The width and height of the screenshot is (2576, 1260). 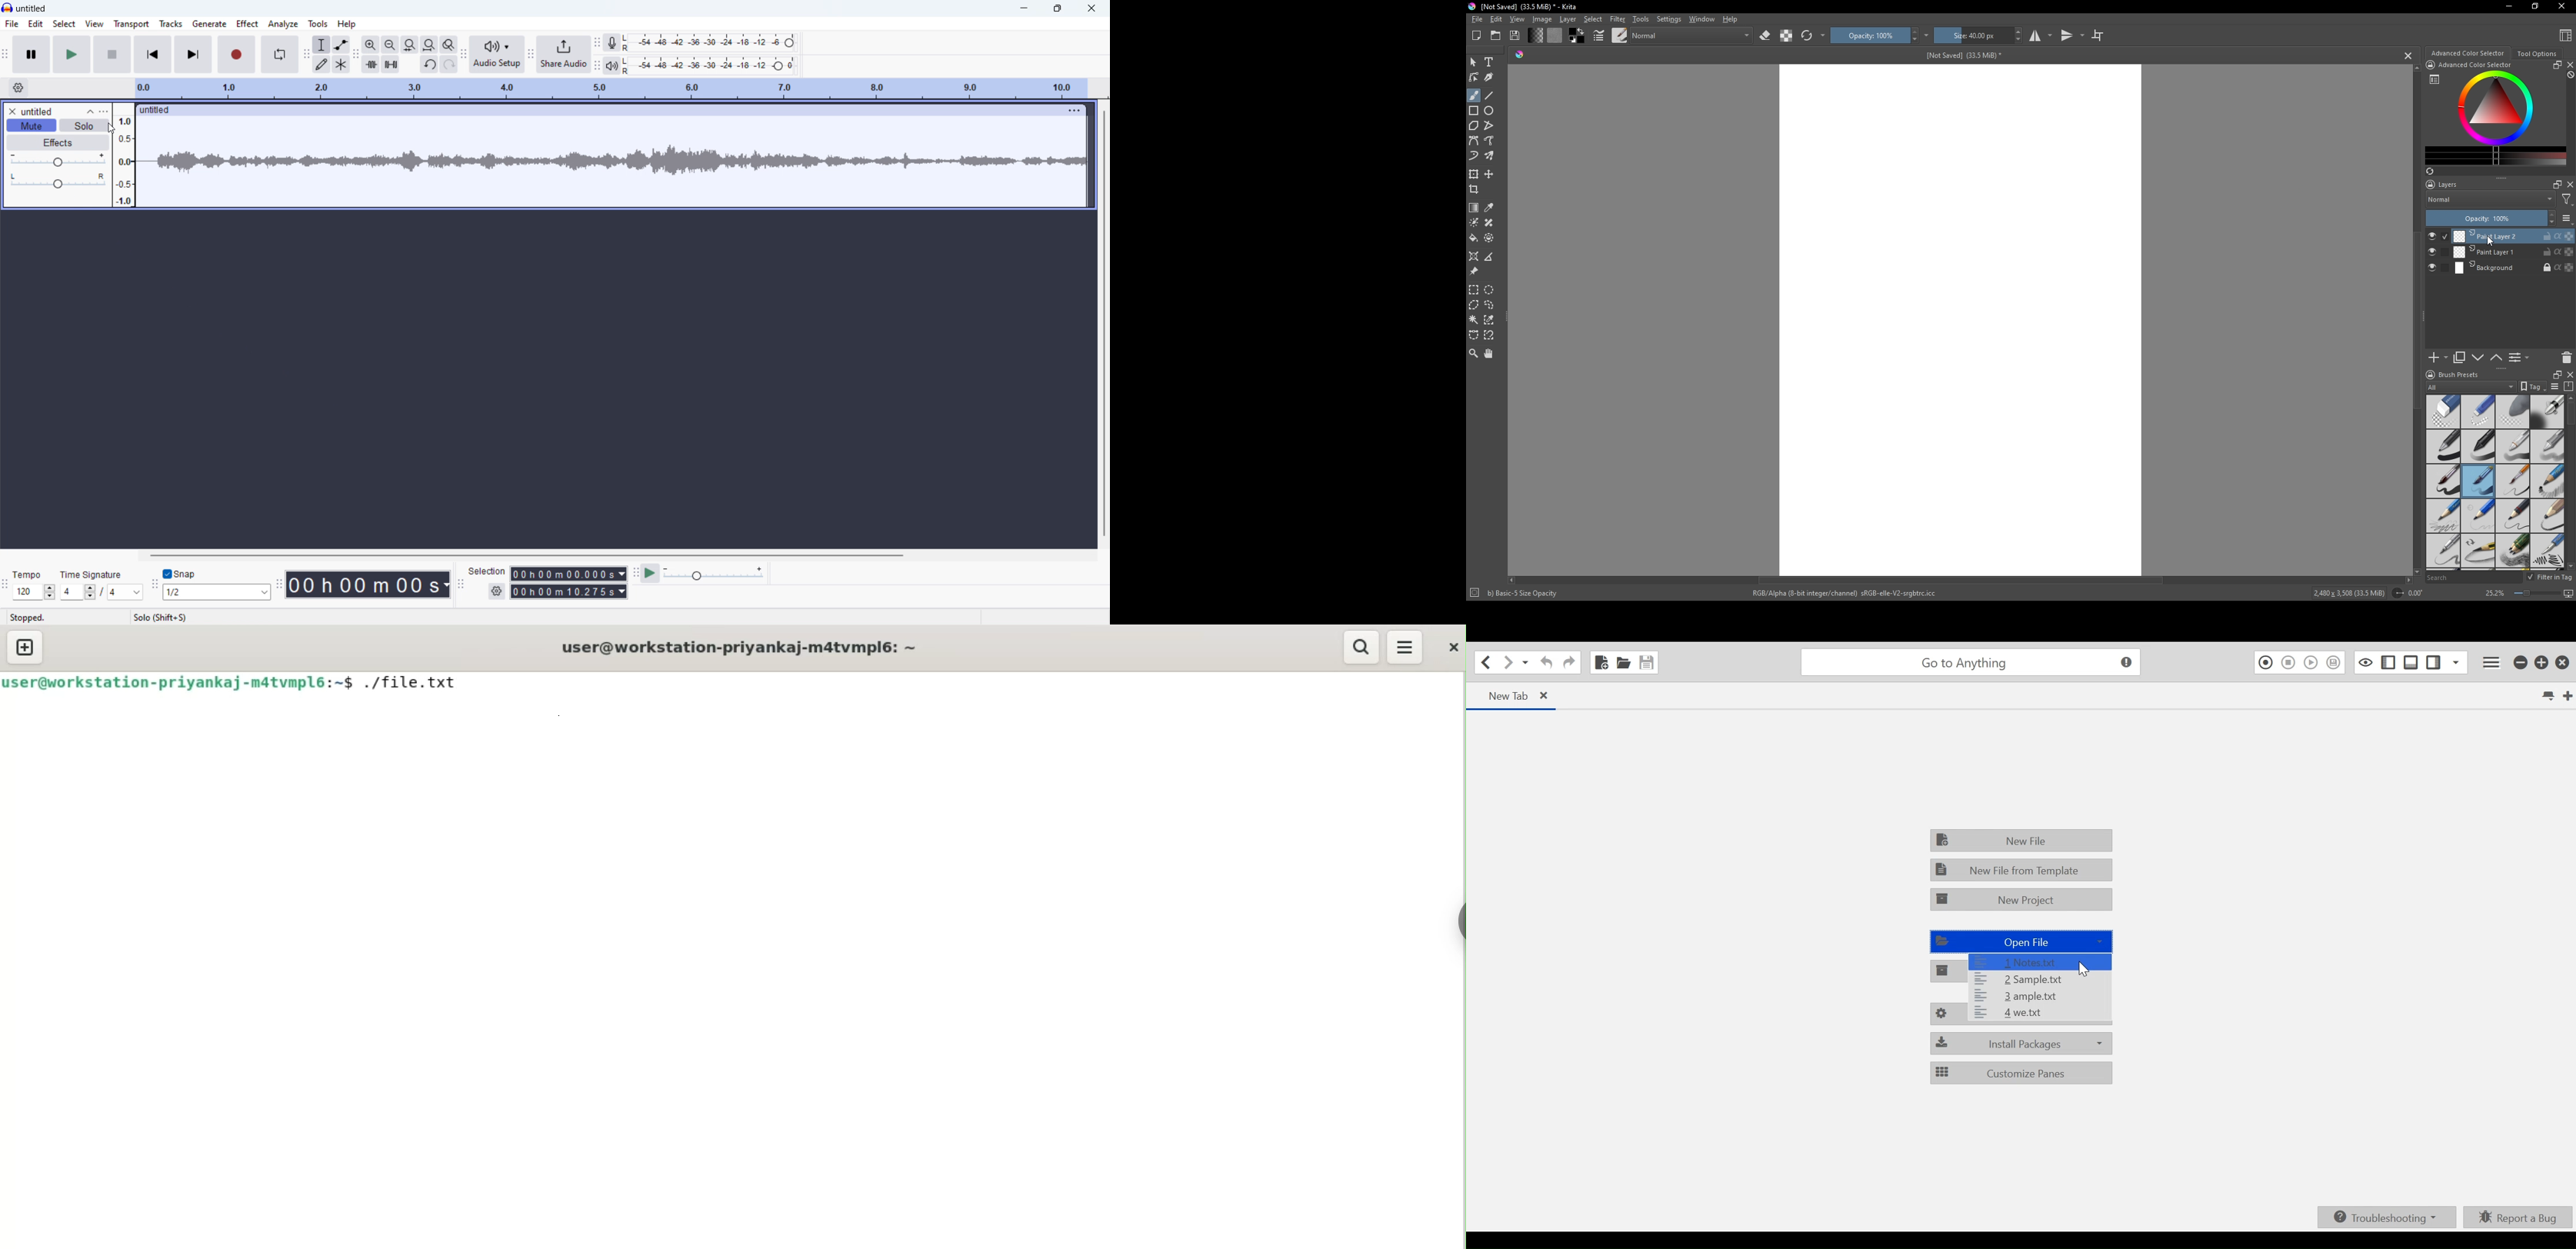 What do you see at coordinates (530, 56) in the screenshot?
I see `share audio toolbar` at bounding box center [530, 56].